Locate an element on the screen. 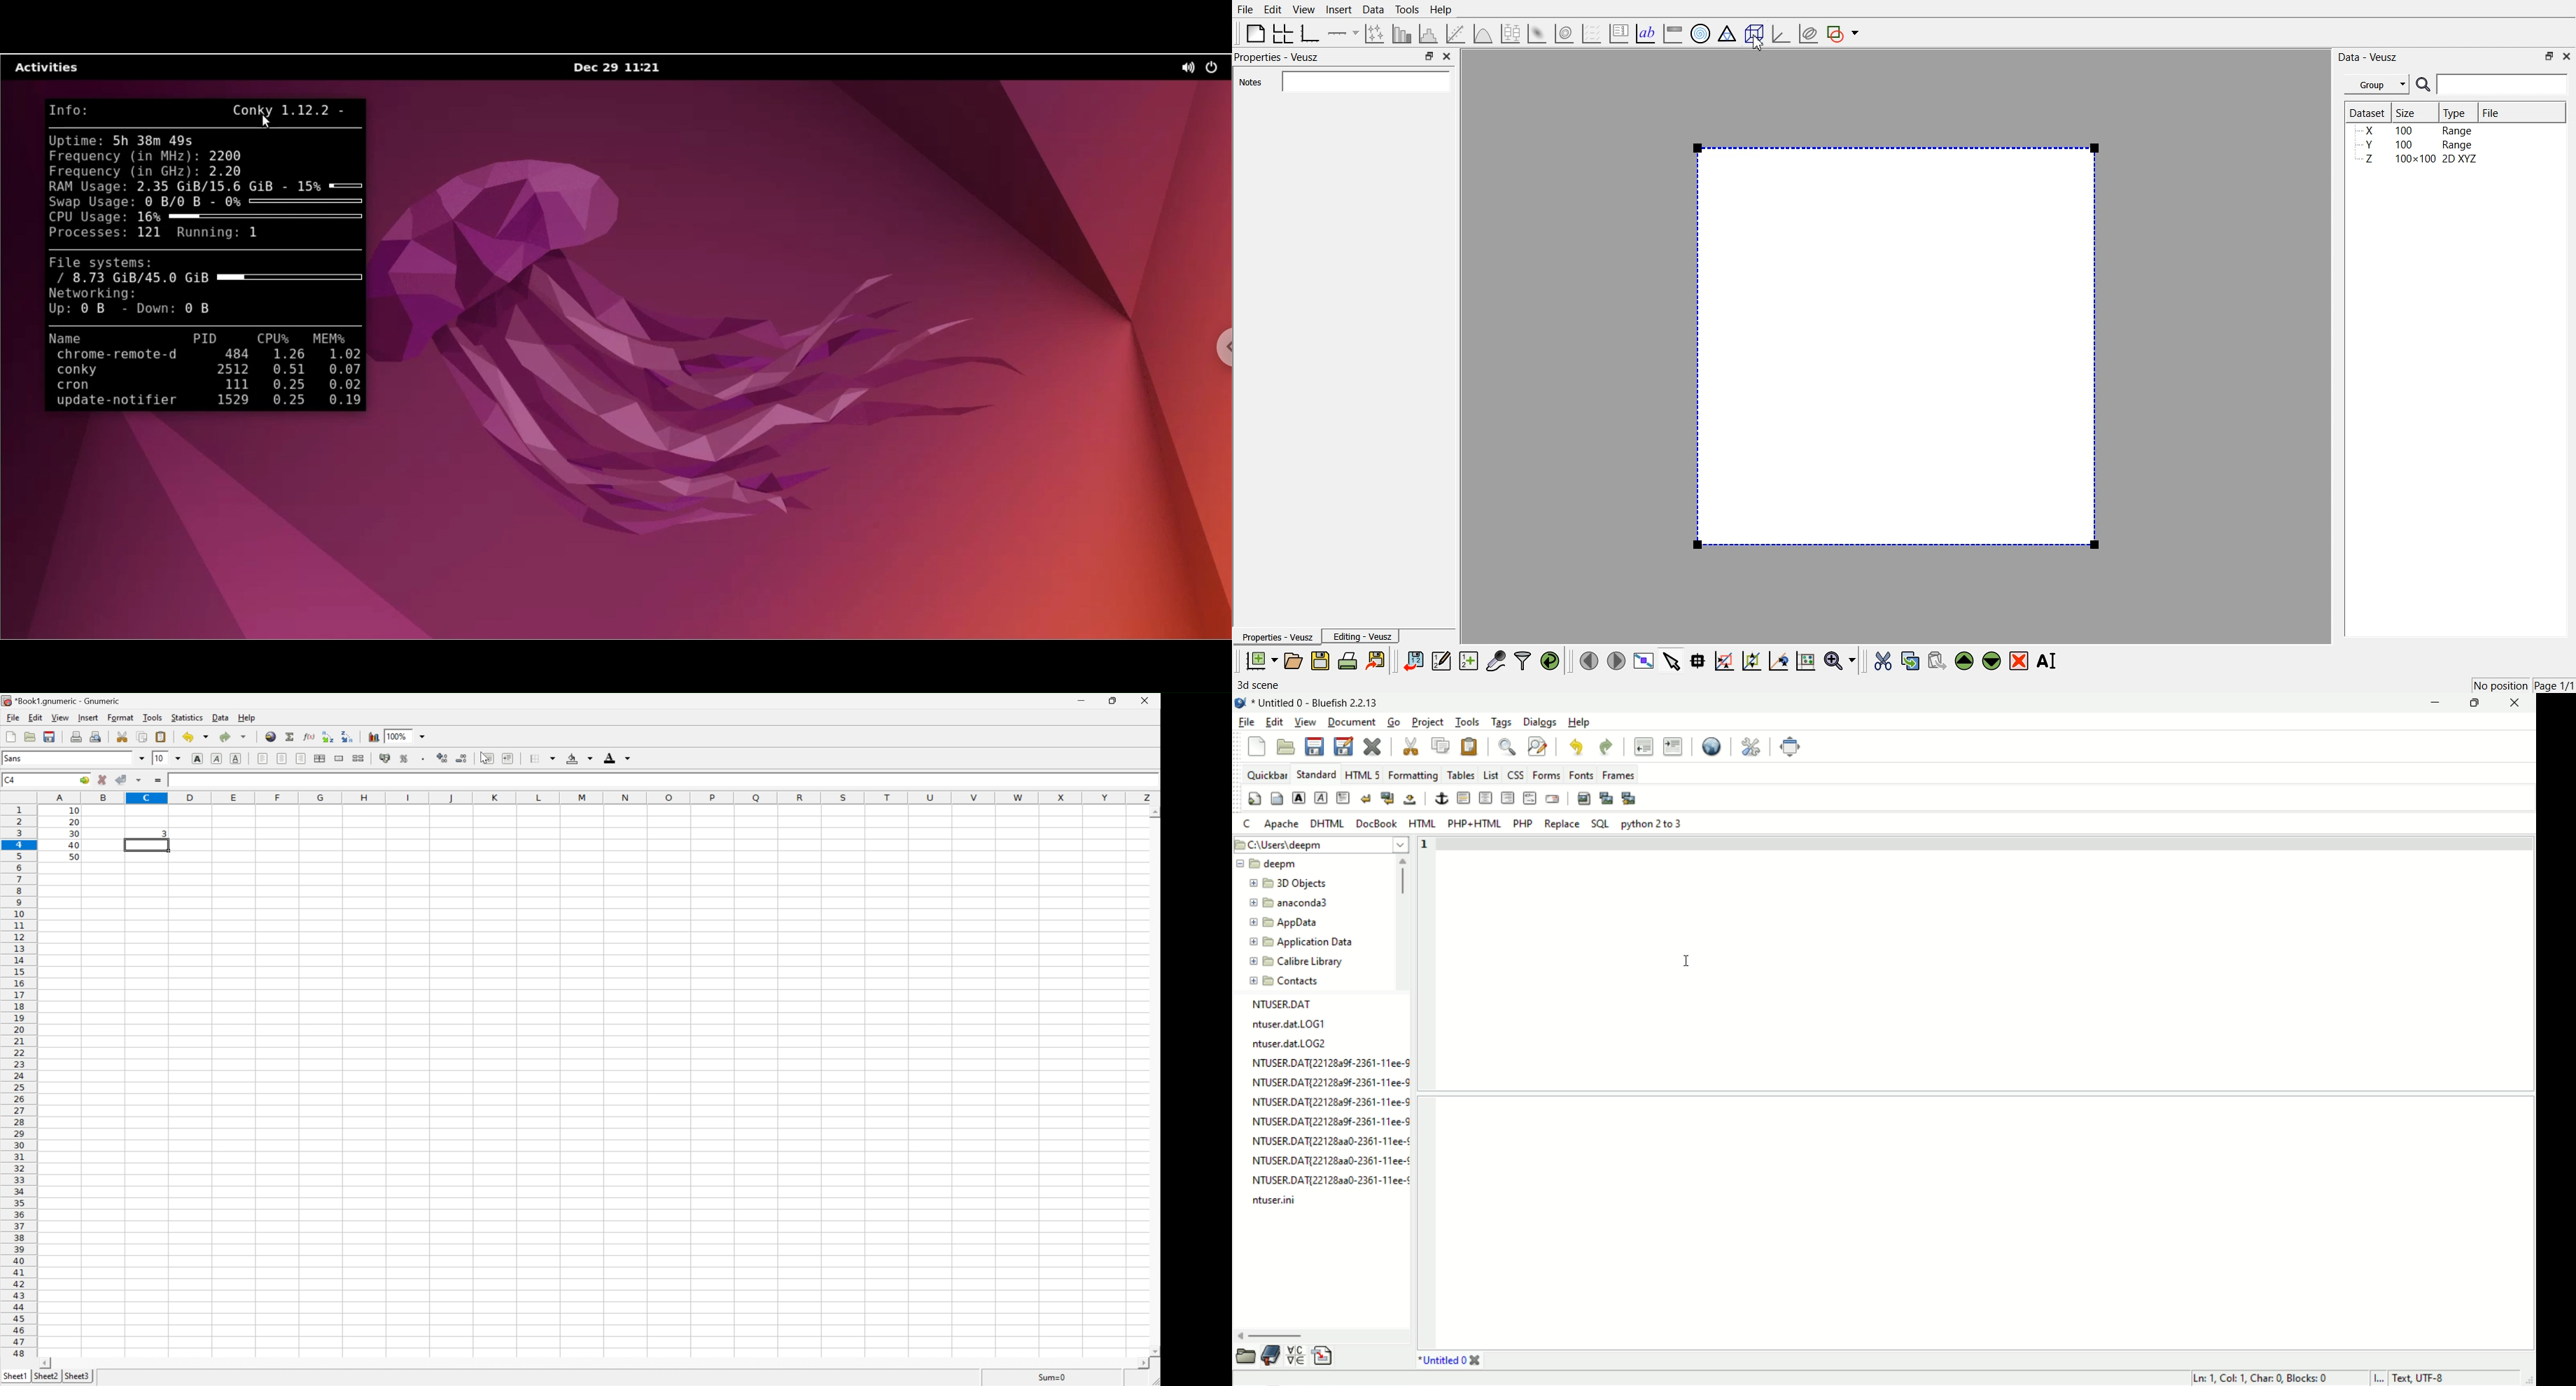  Plot bar chart is located at coordinates (1401, 34).